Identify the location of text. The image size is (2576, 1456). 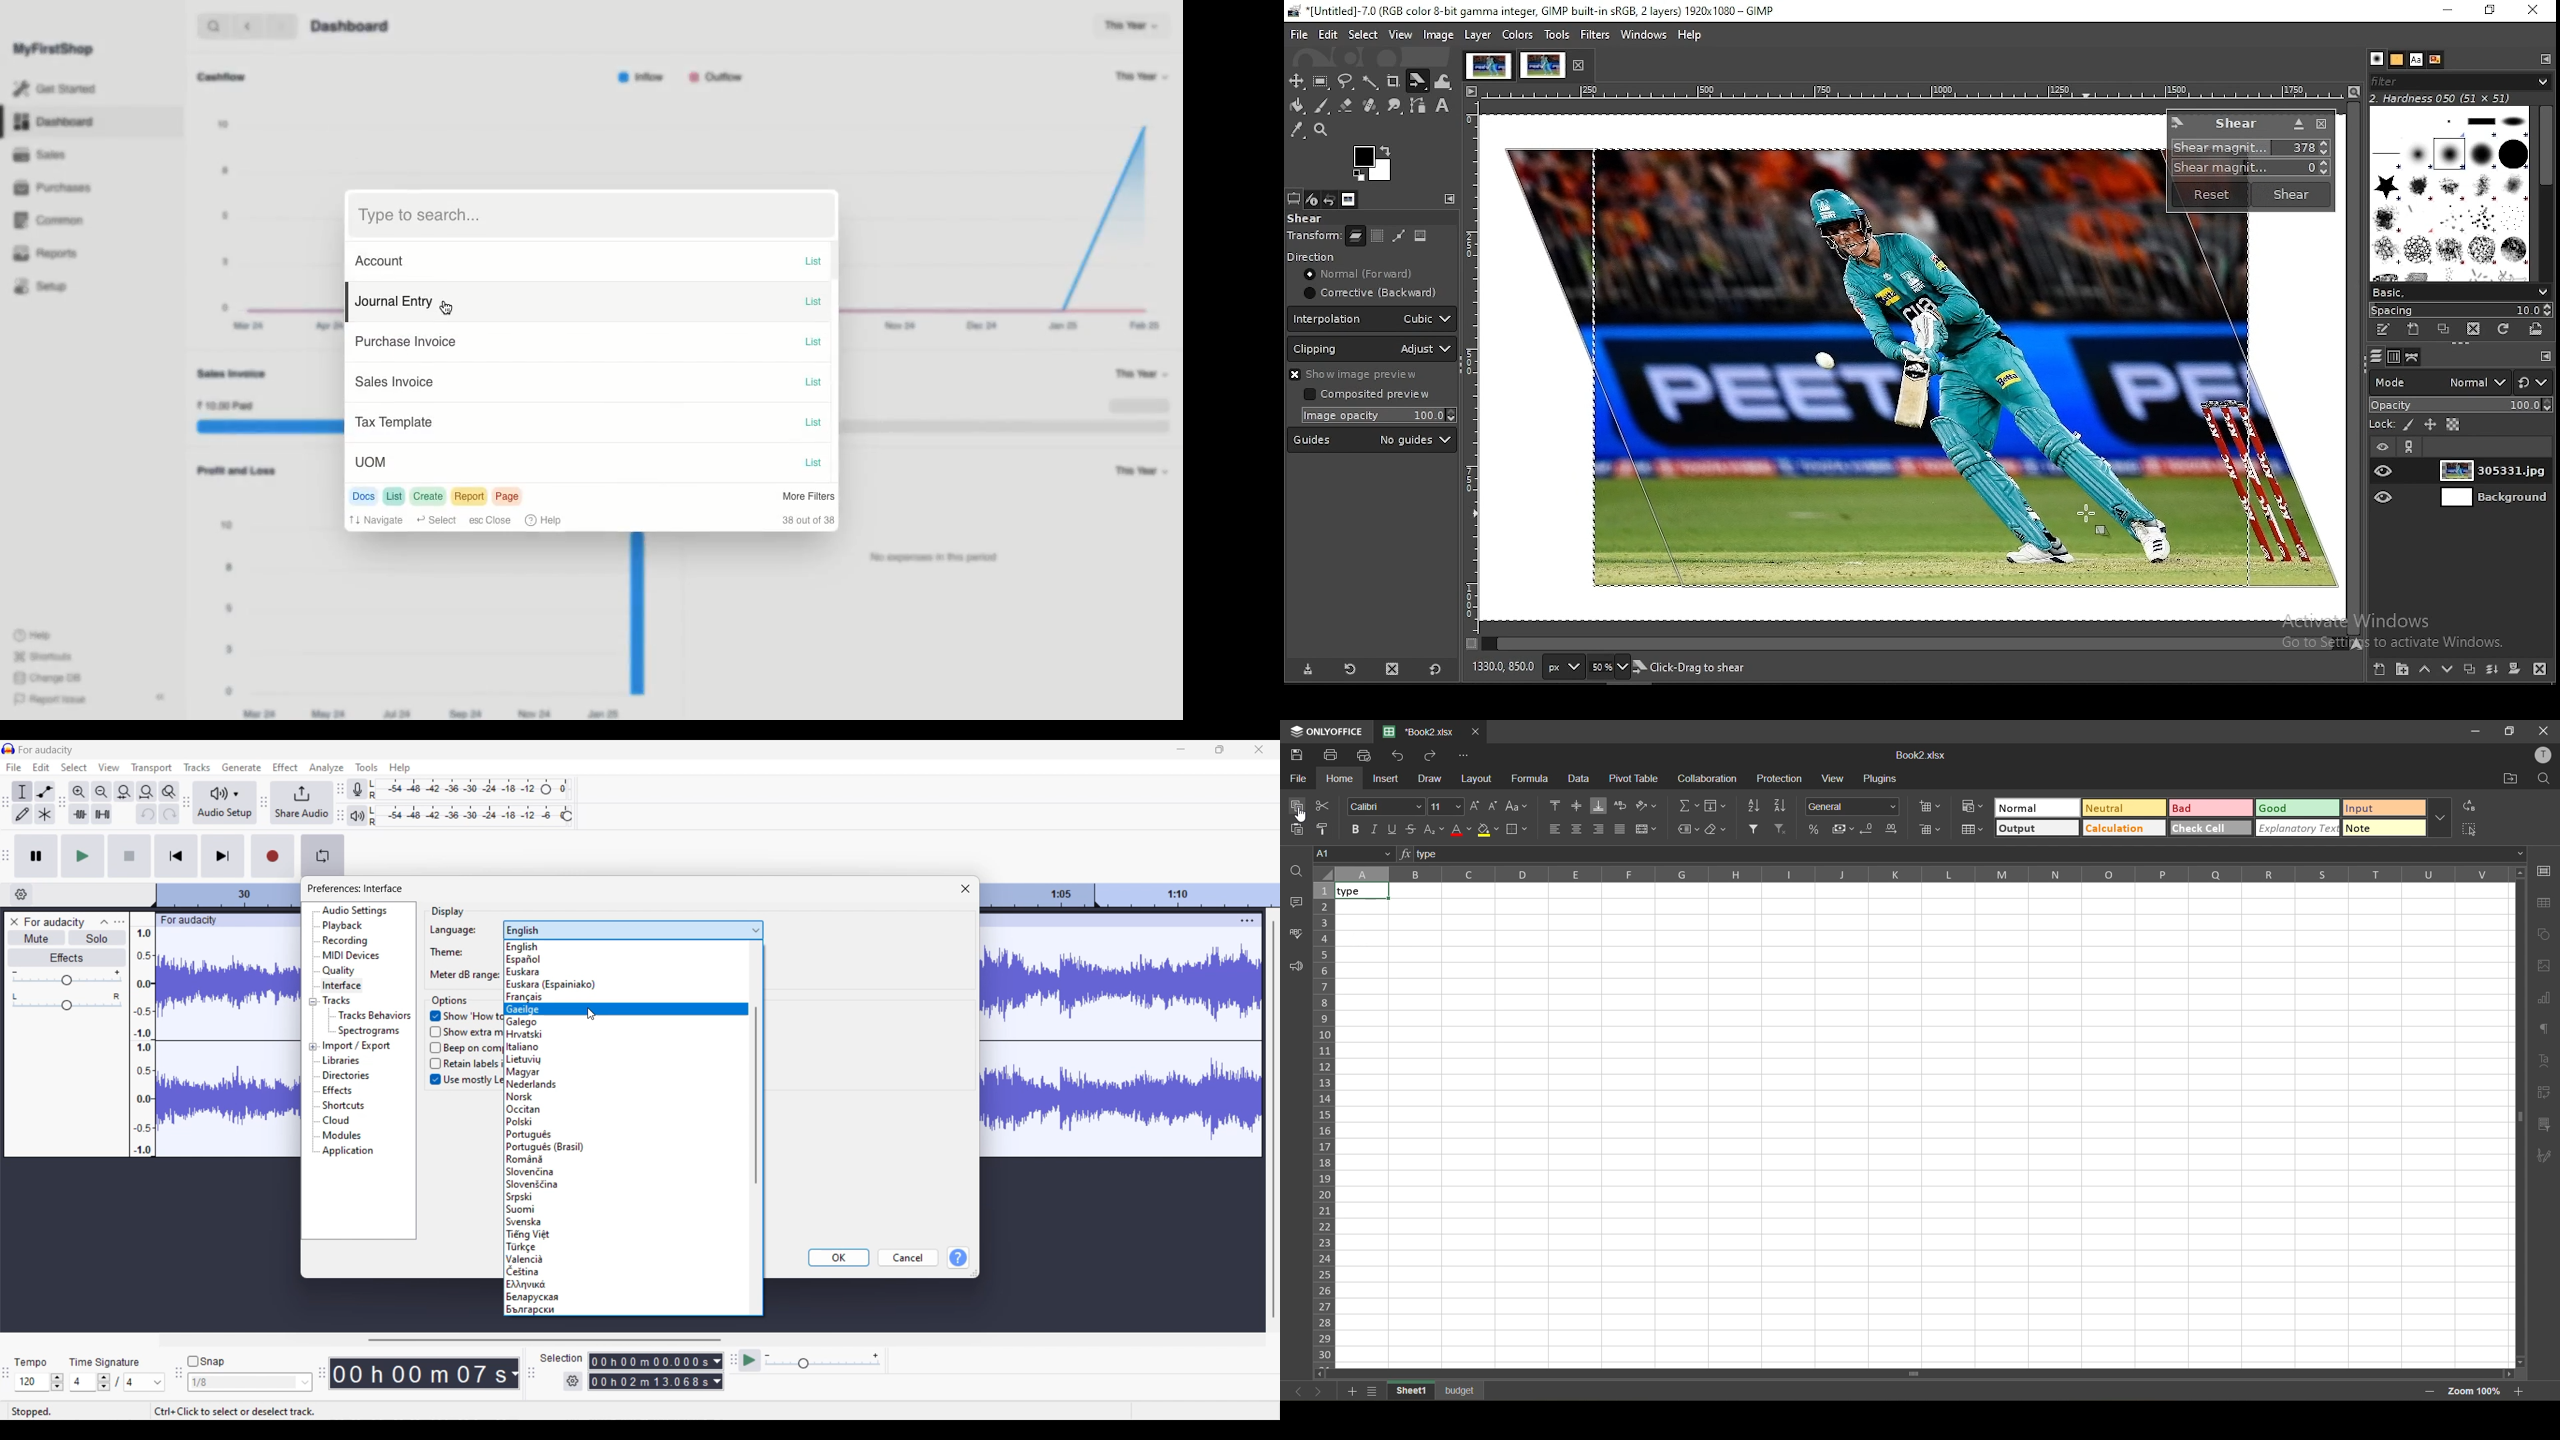
(2544, 1060).